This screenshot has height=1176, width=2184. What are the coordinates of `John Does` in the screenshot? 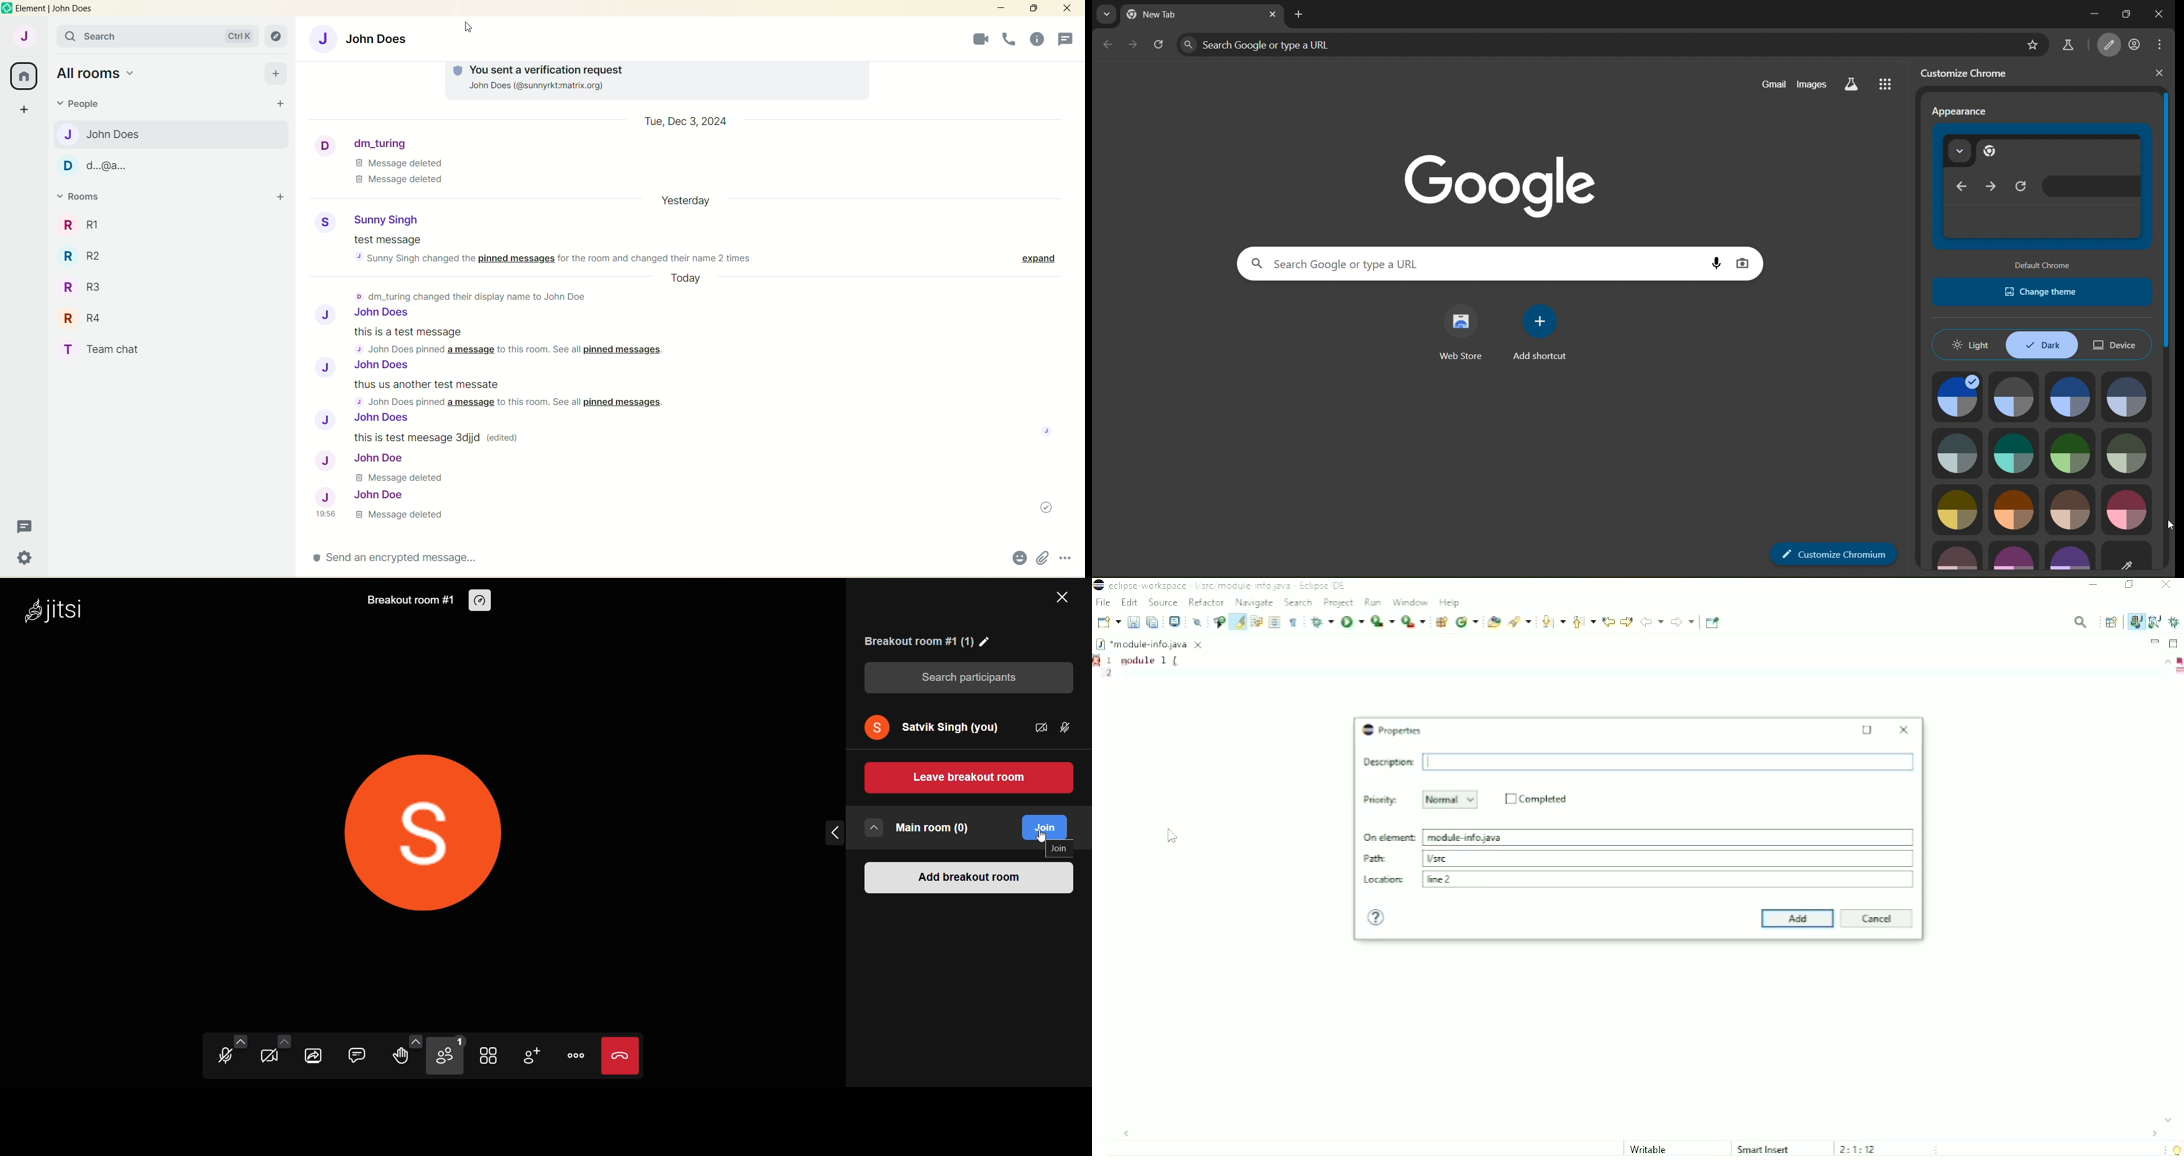 It's located at (365, 366).